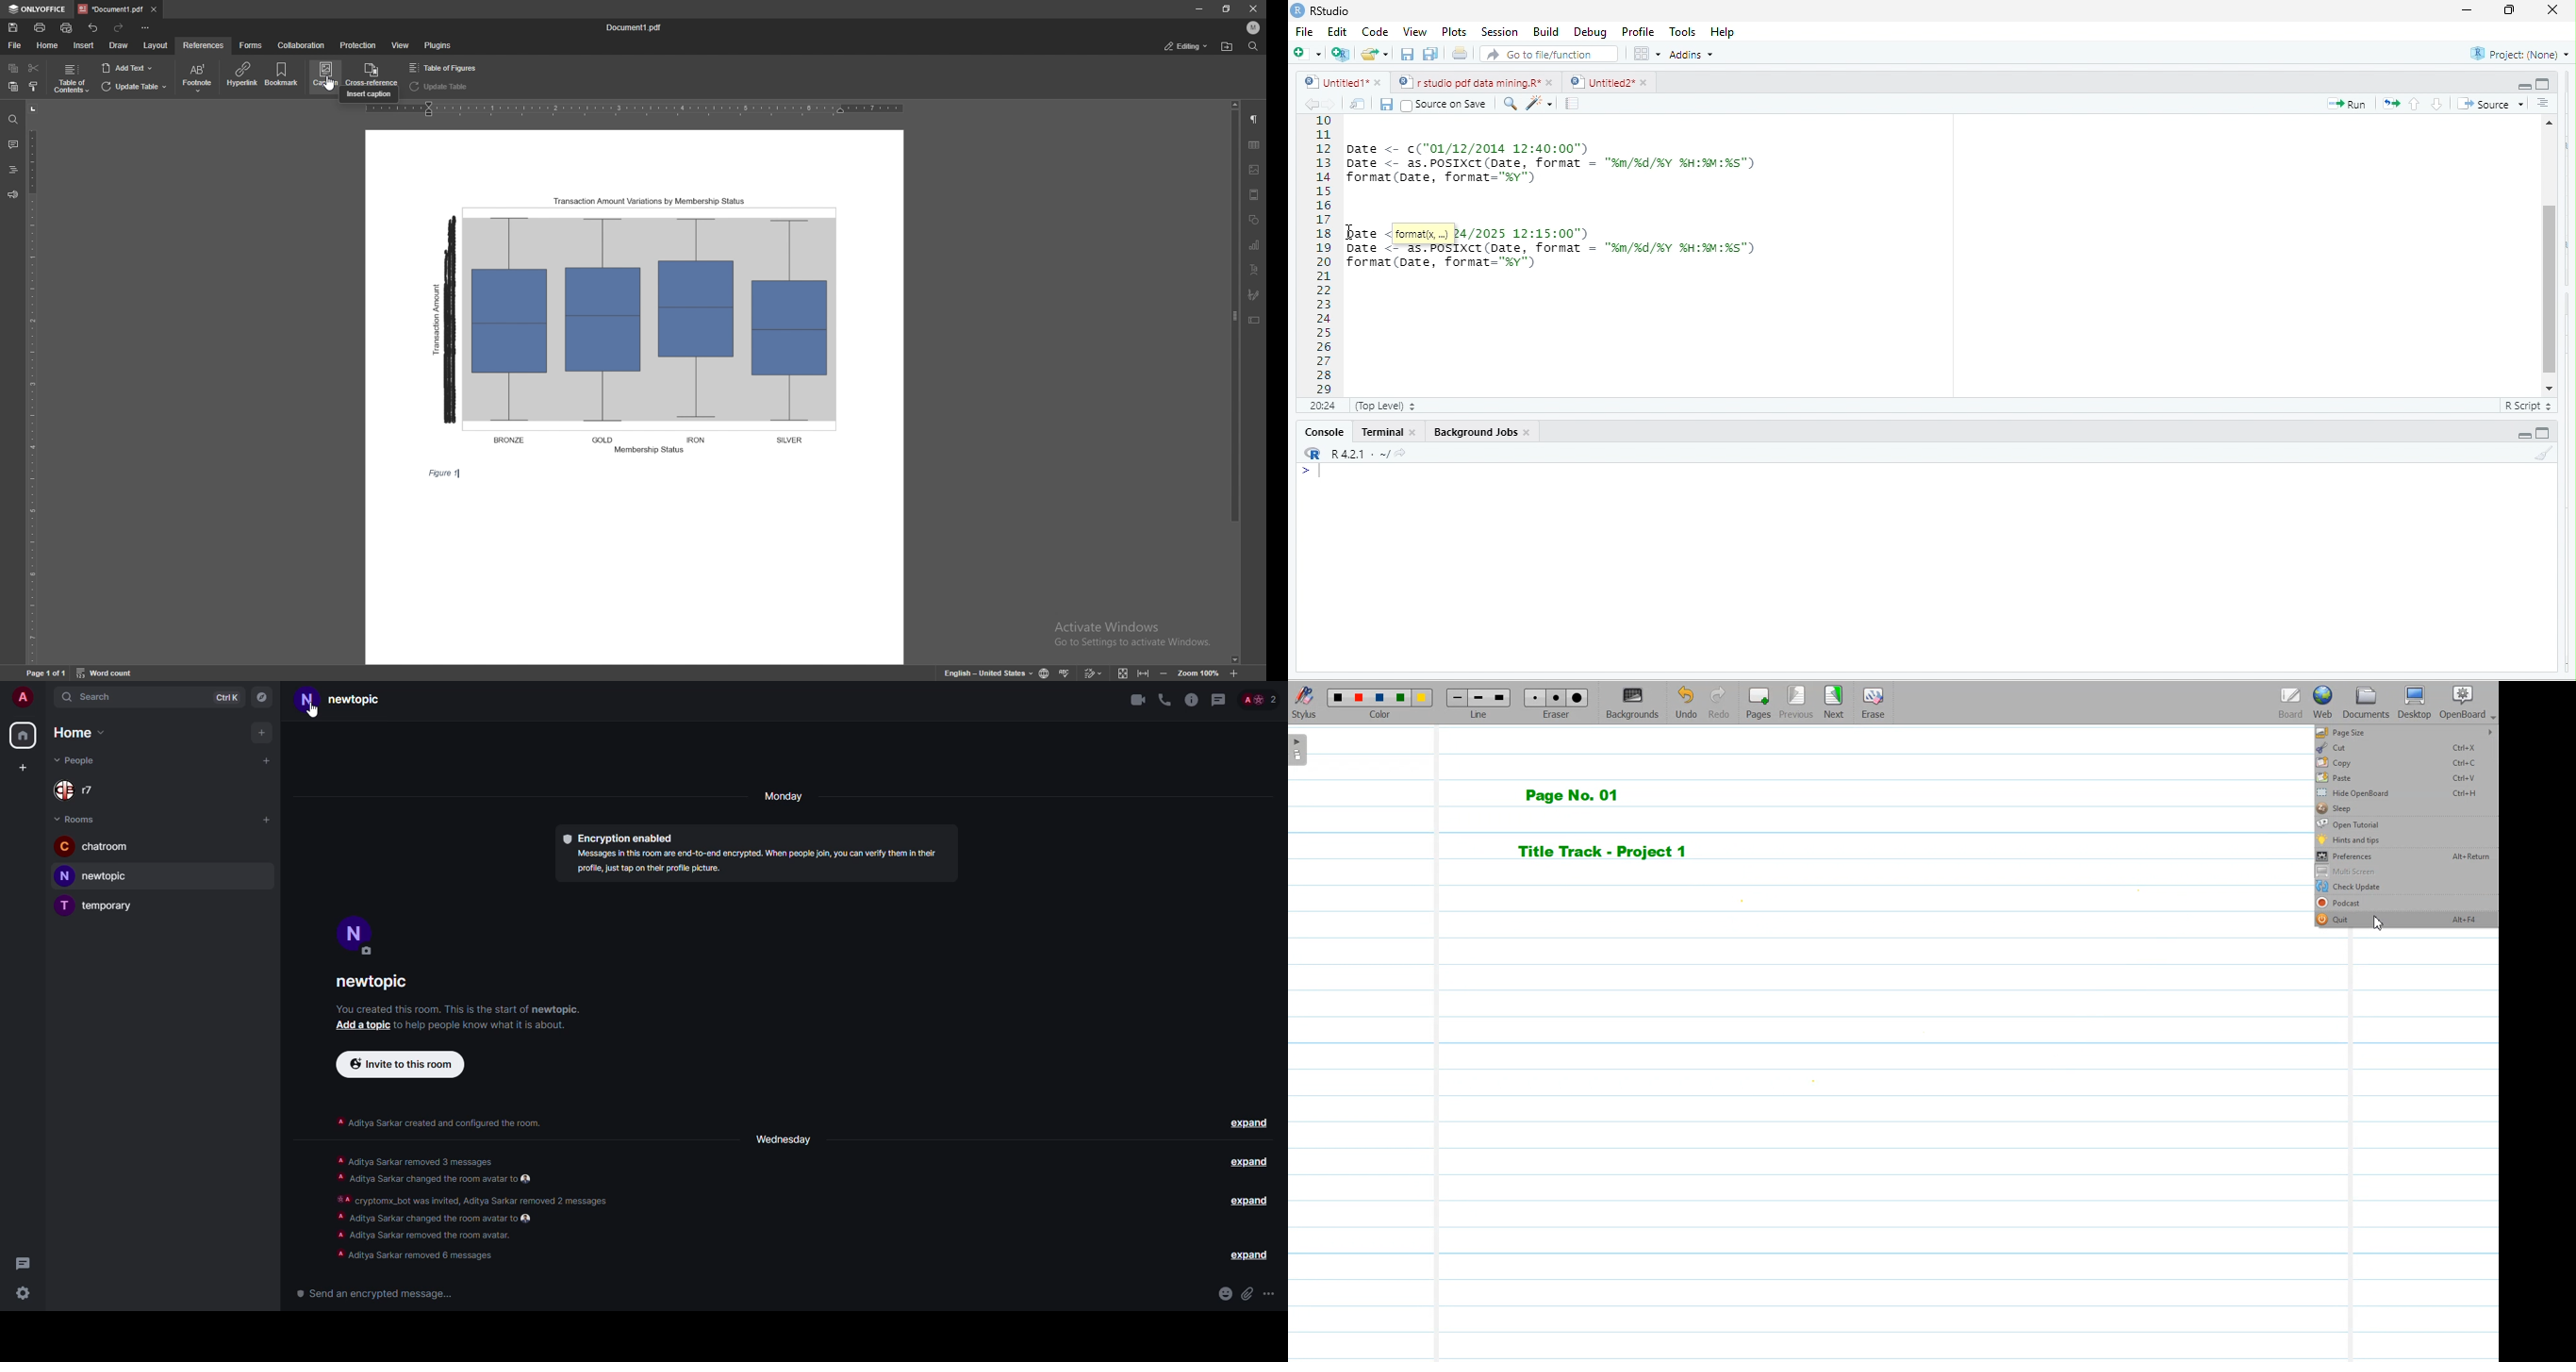 Image resolution: width=2576 pixels, height=1372 pixels. What do you see at coordinates (1474, 433) in the screenshot?
I see `‘Background Jobs` at bounding box center [1474, 433].